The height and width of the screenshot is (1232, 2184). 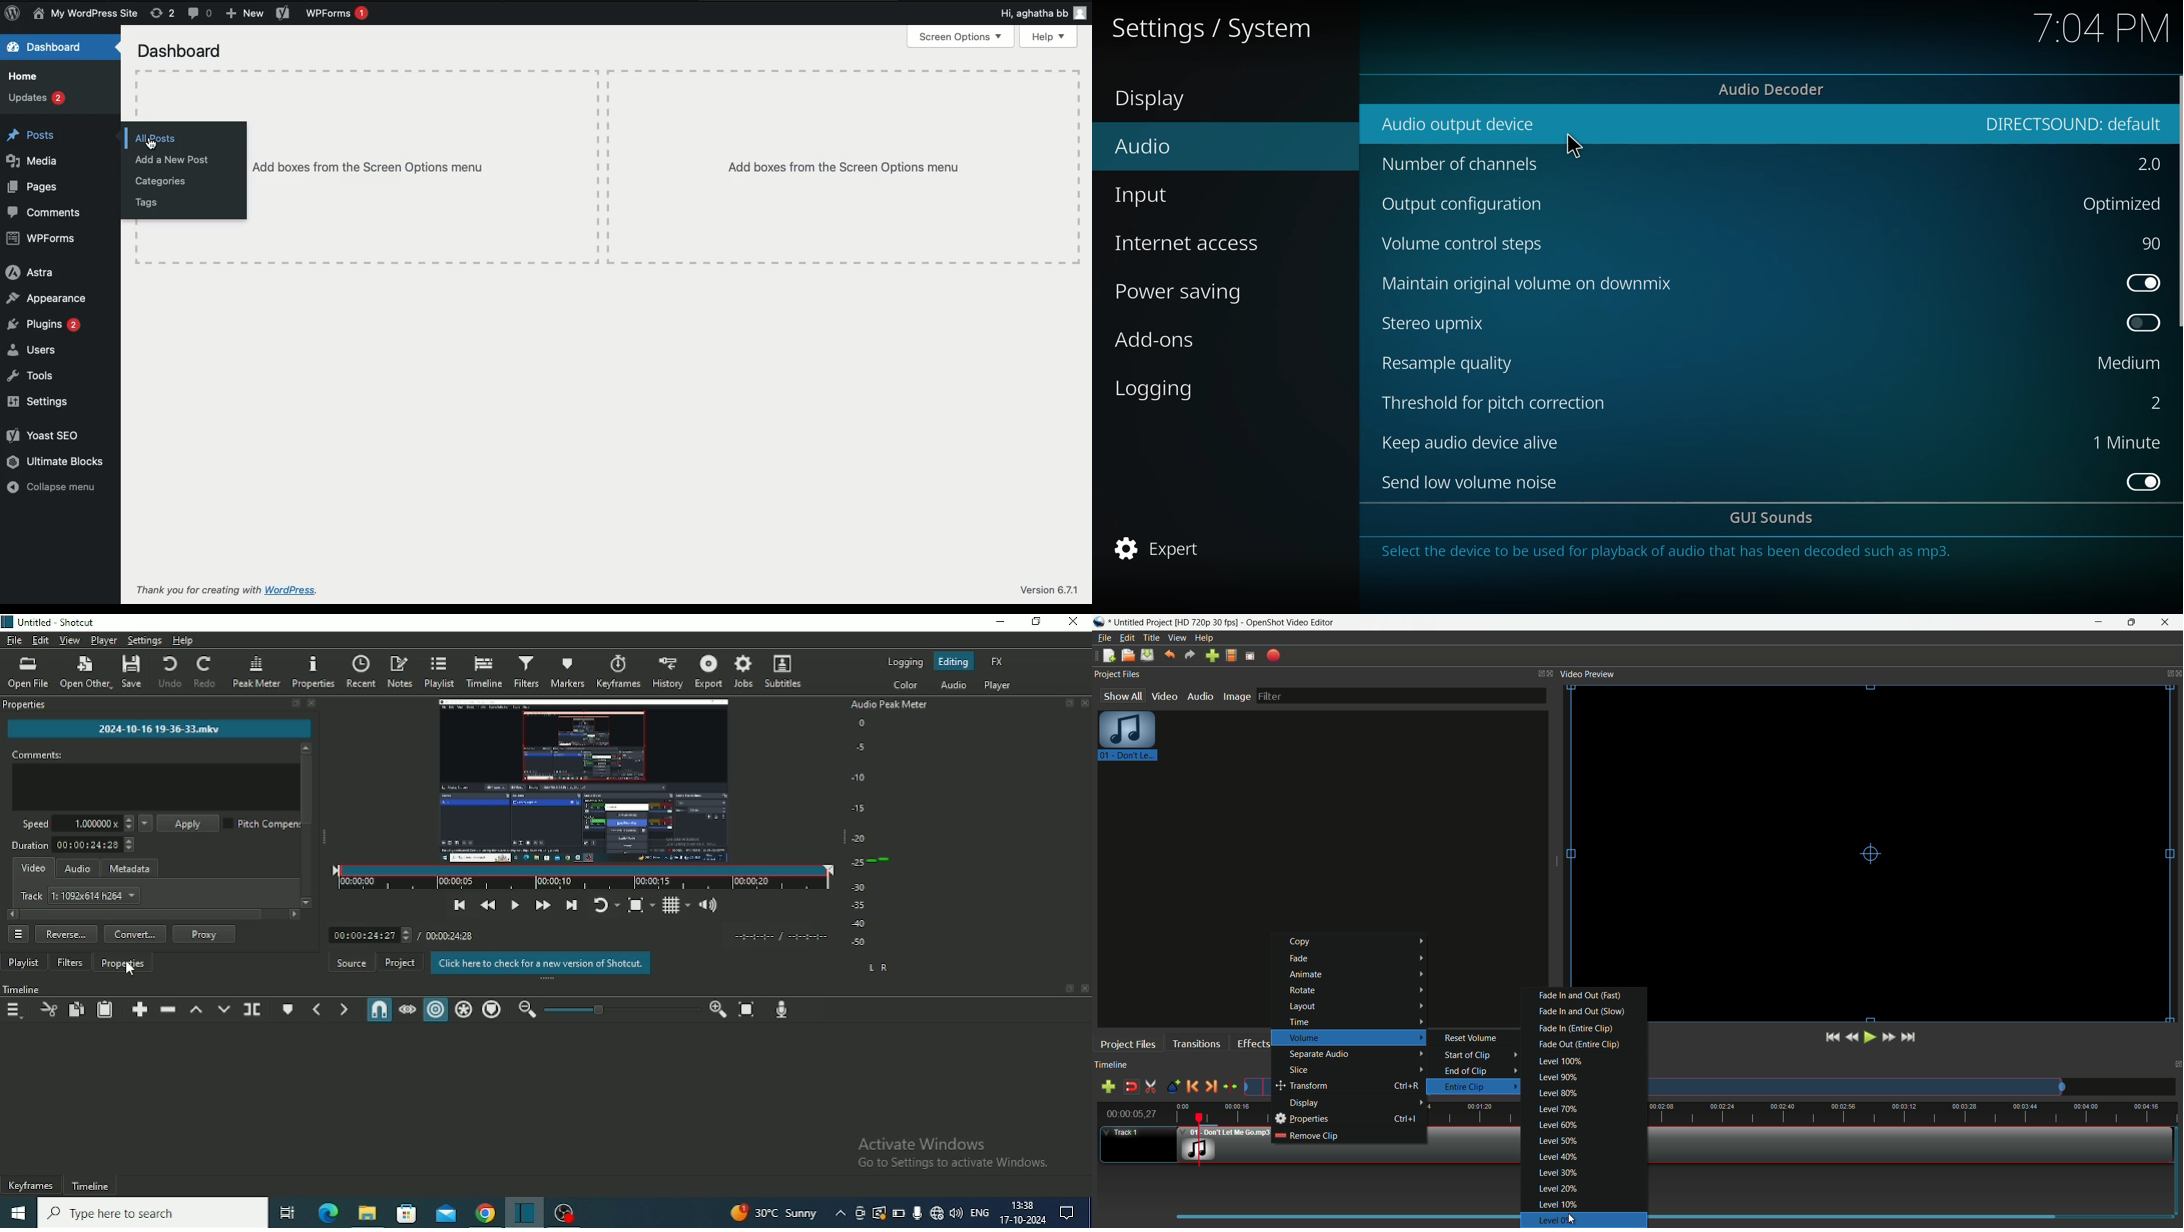 I want to click on save file, so click(x=1147, y=655).